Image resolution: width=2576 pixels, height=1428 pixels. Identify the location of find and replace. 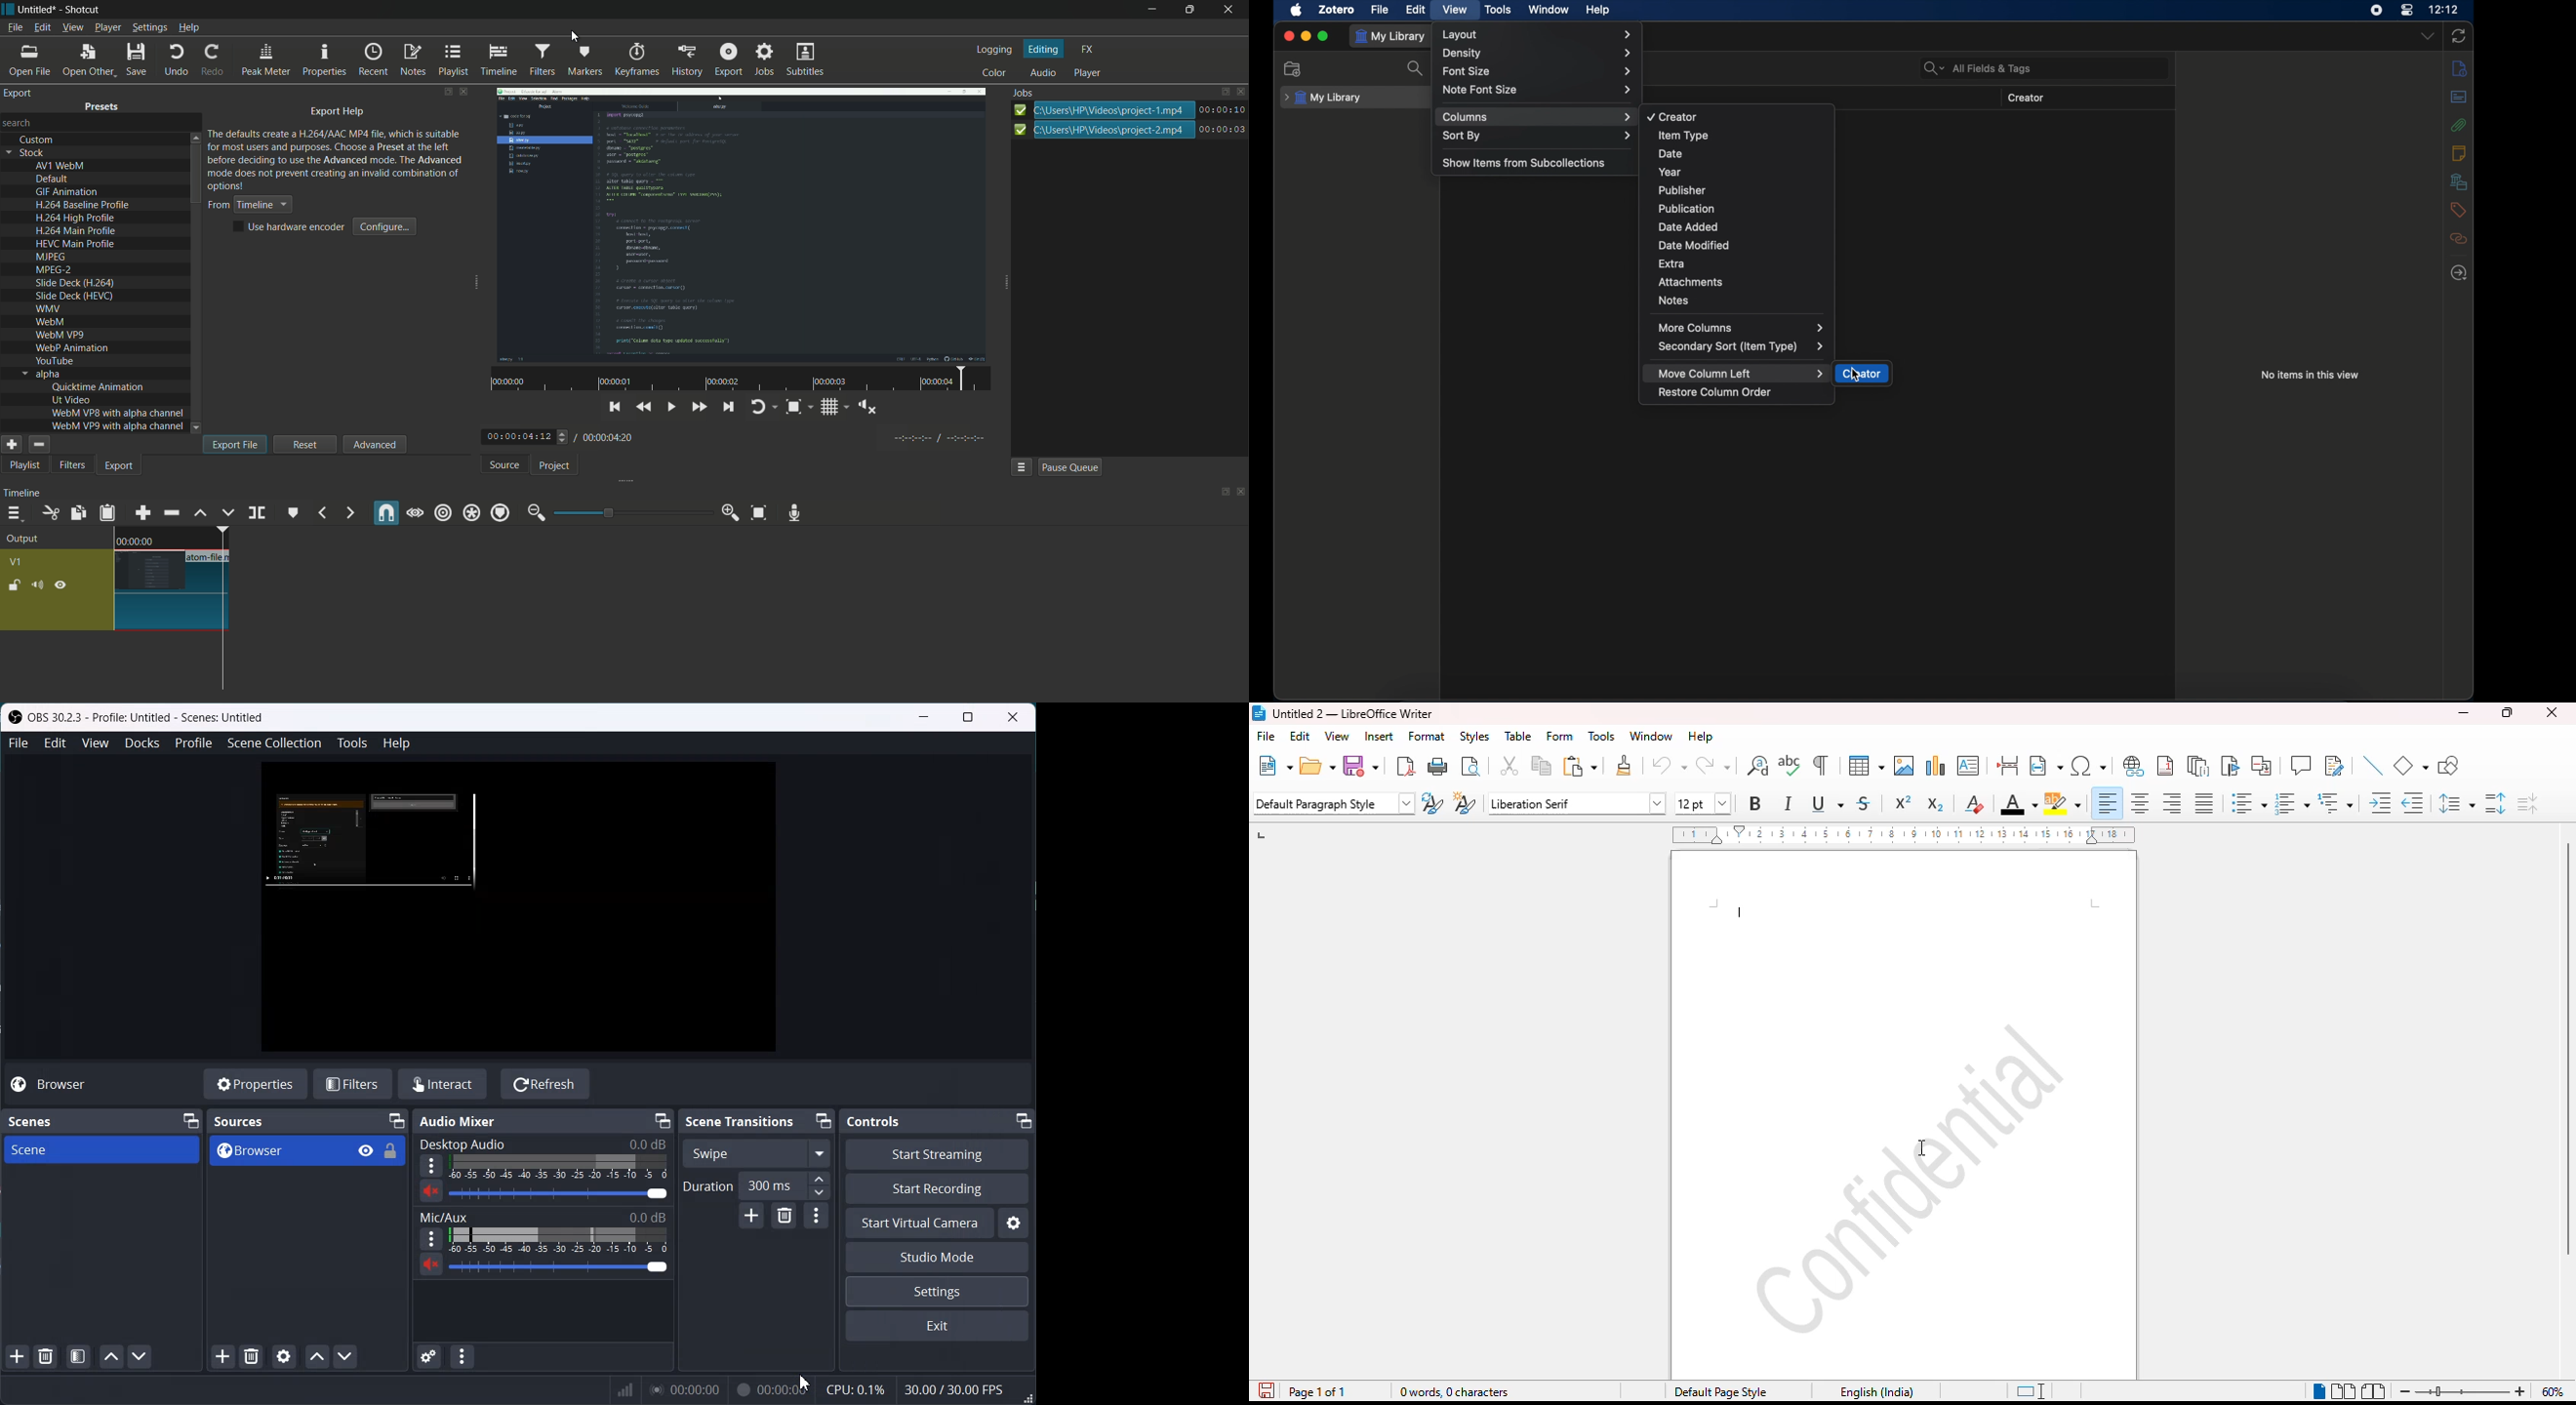
(1758, 765).